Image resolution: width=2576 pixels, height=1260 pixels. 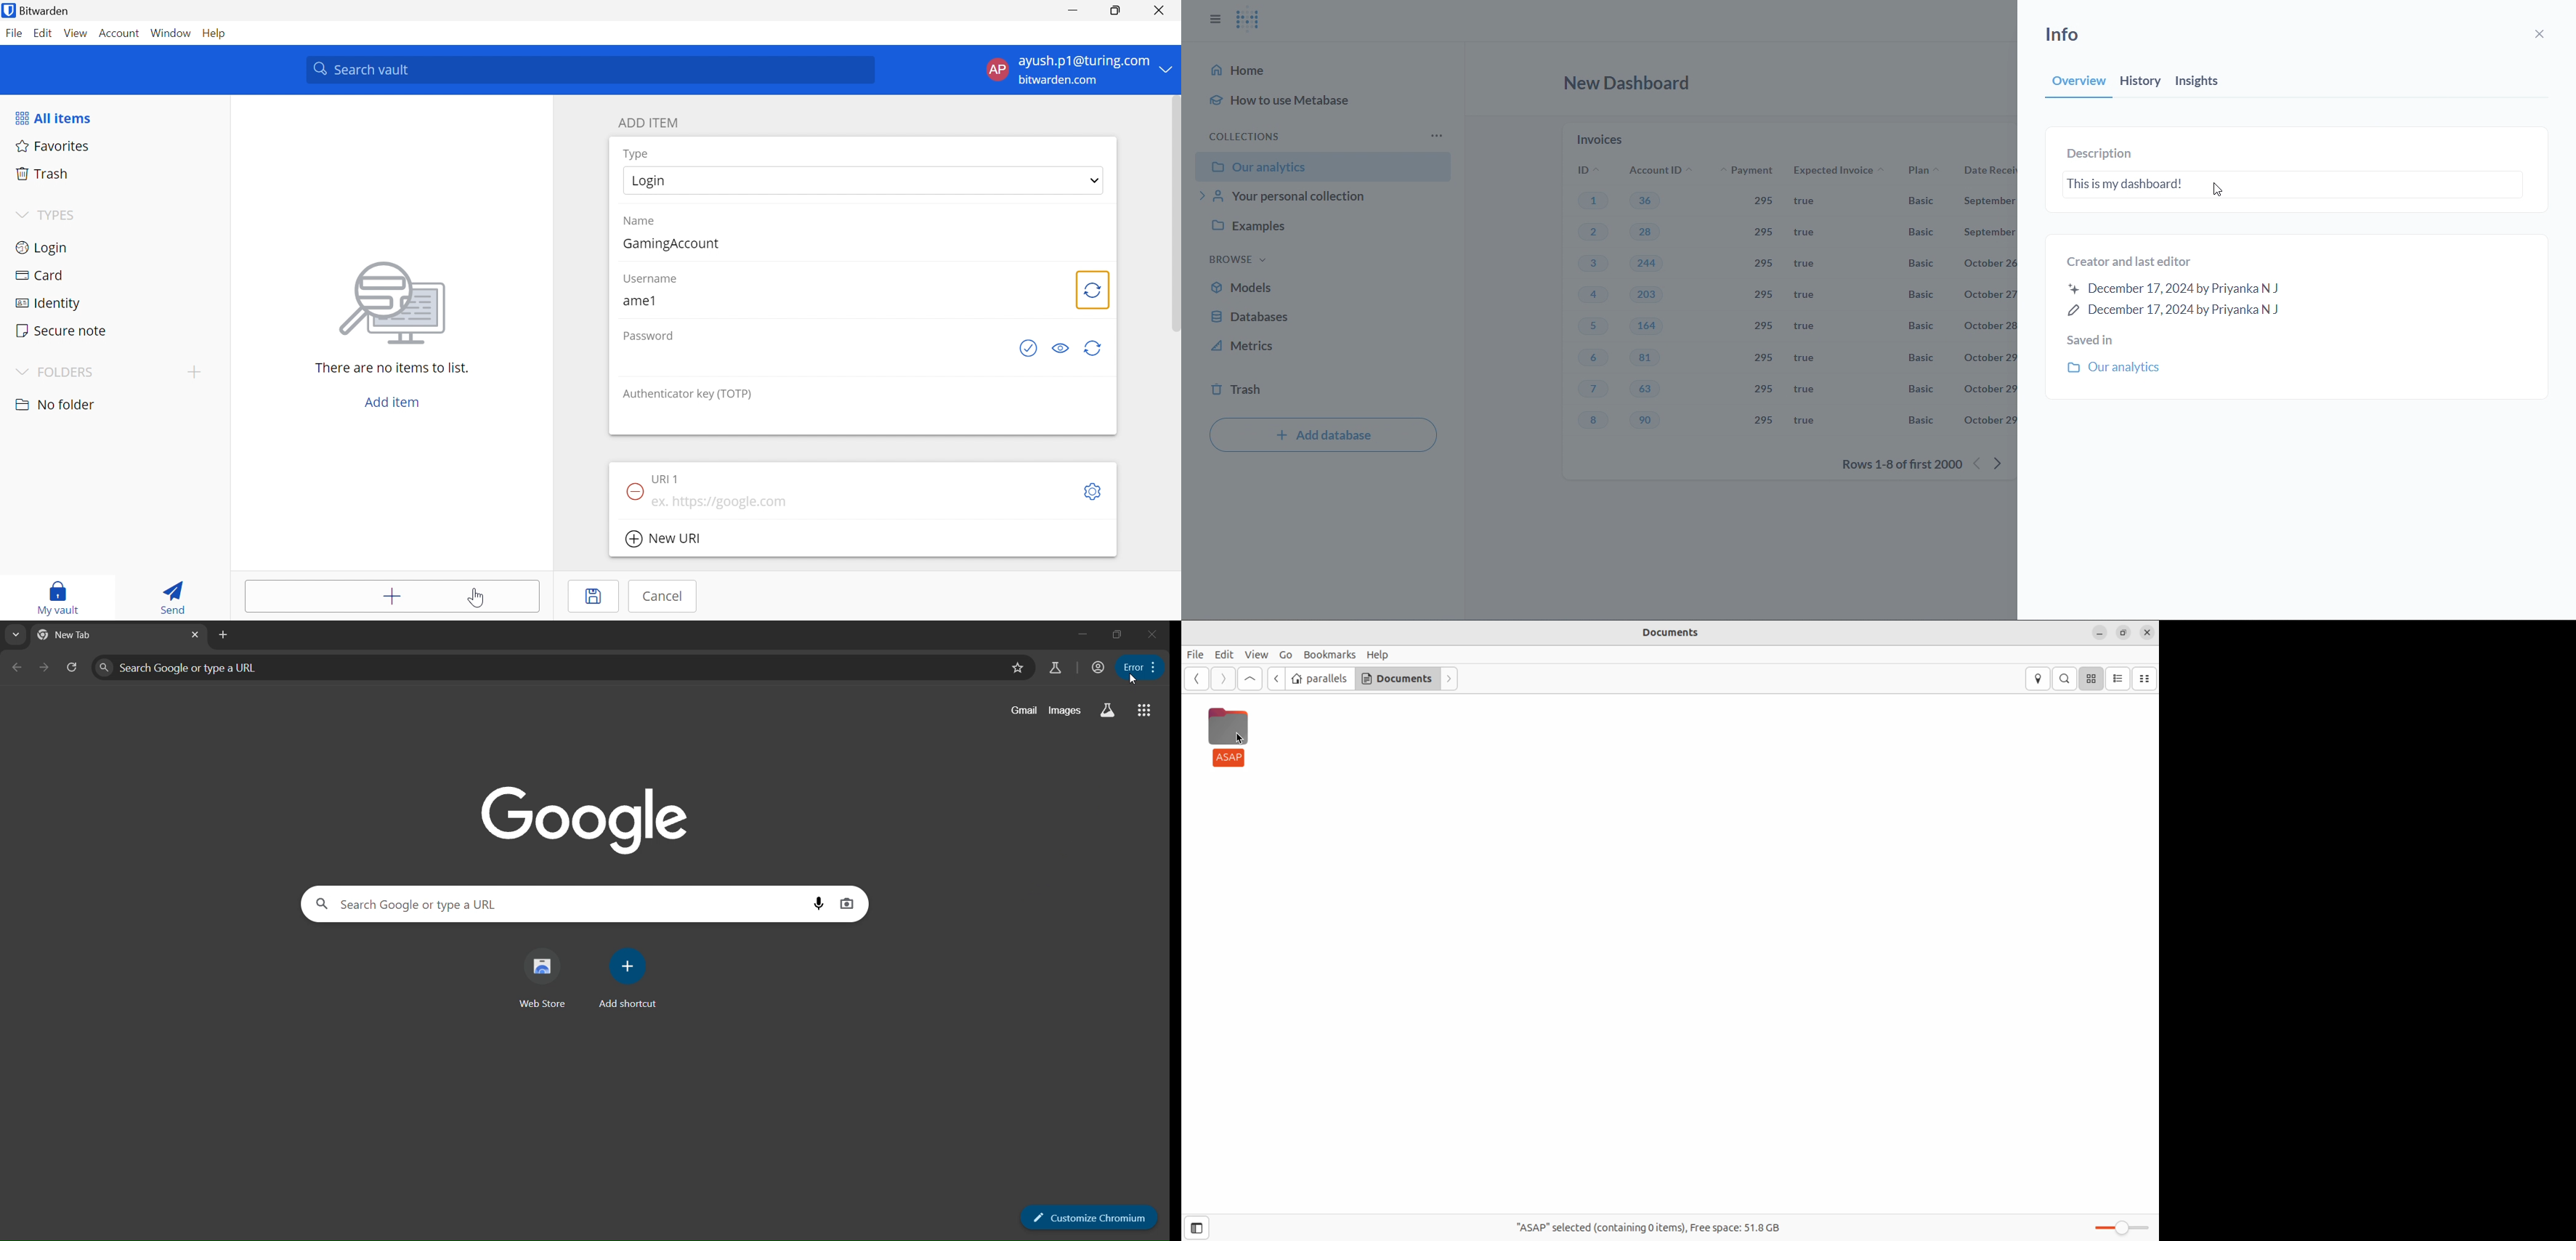 I want to click on cursor, so click(x=1241, y=737).